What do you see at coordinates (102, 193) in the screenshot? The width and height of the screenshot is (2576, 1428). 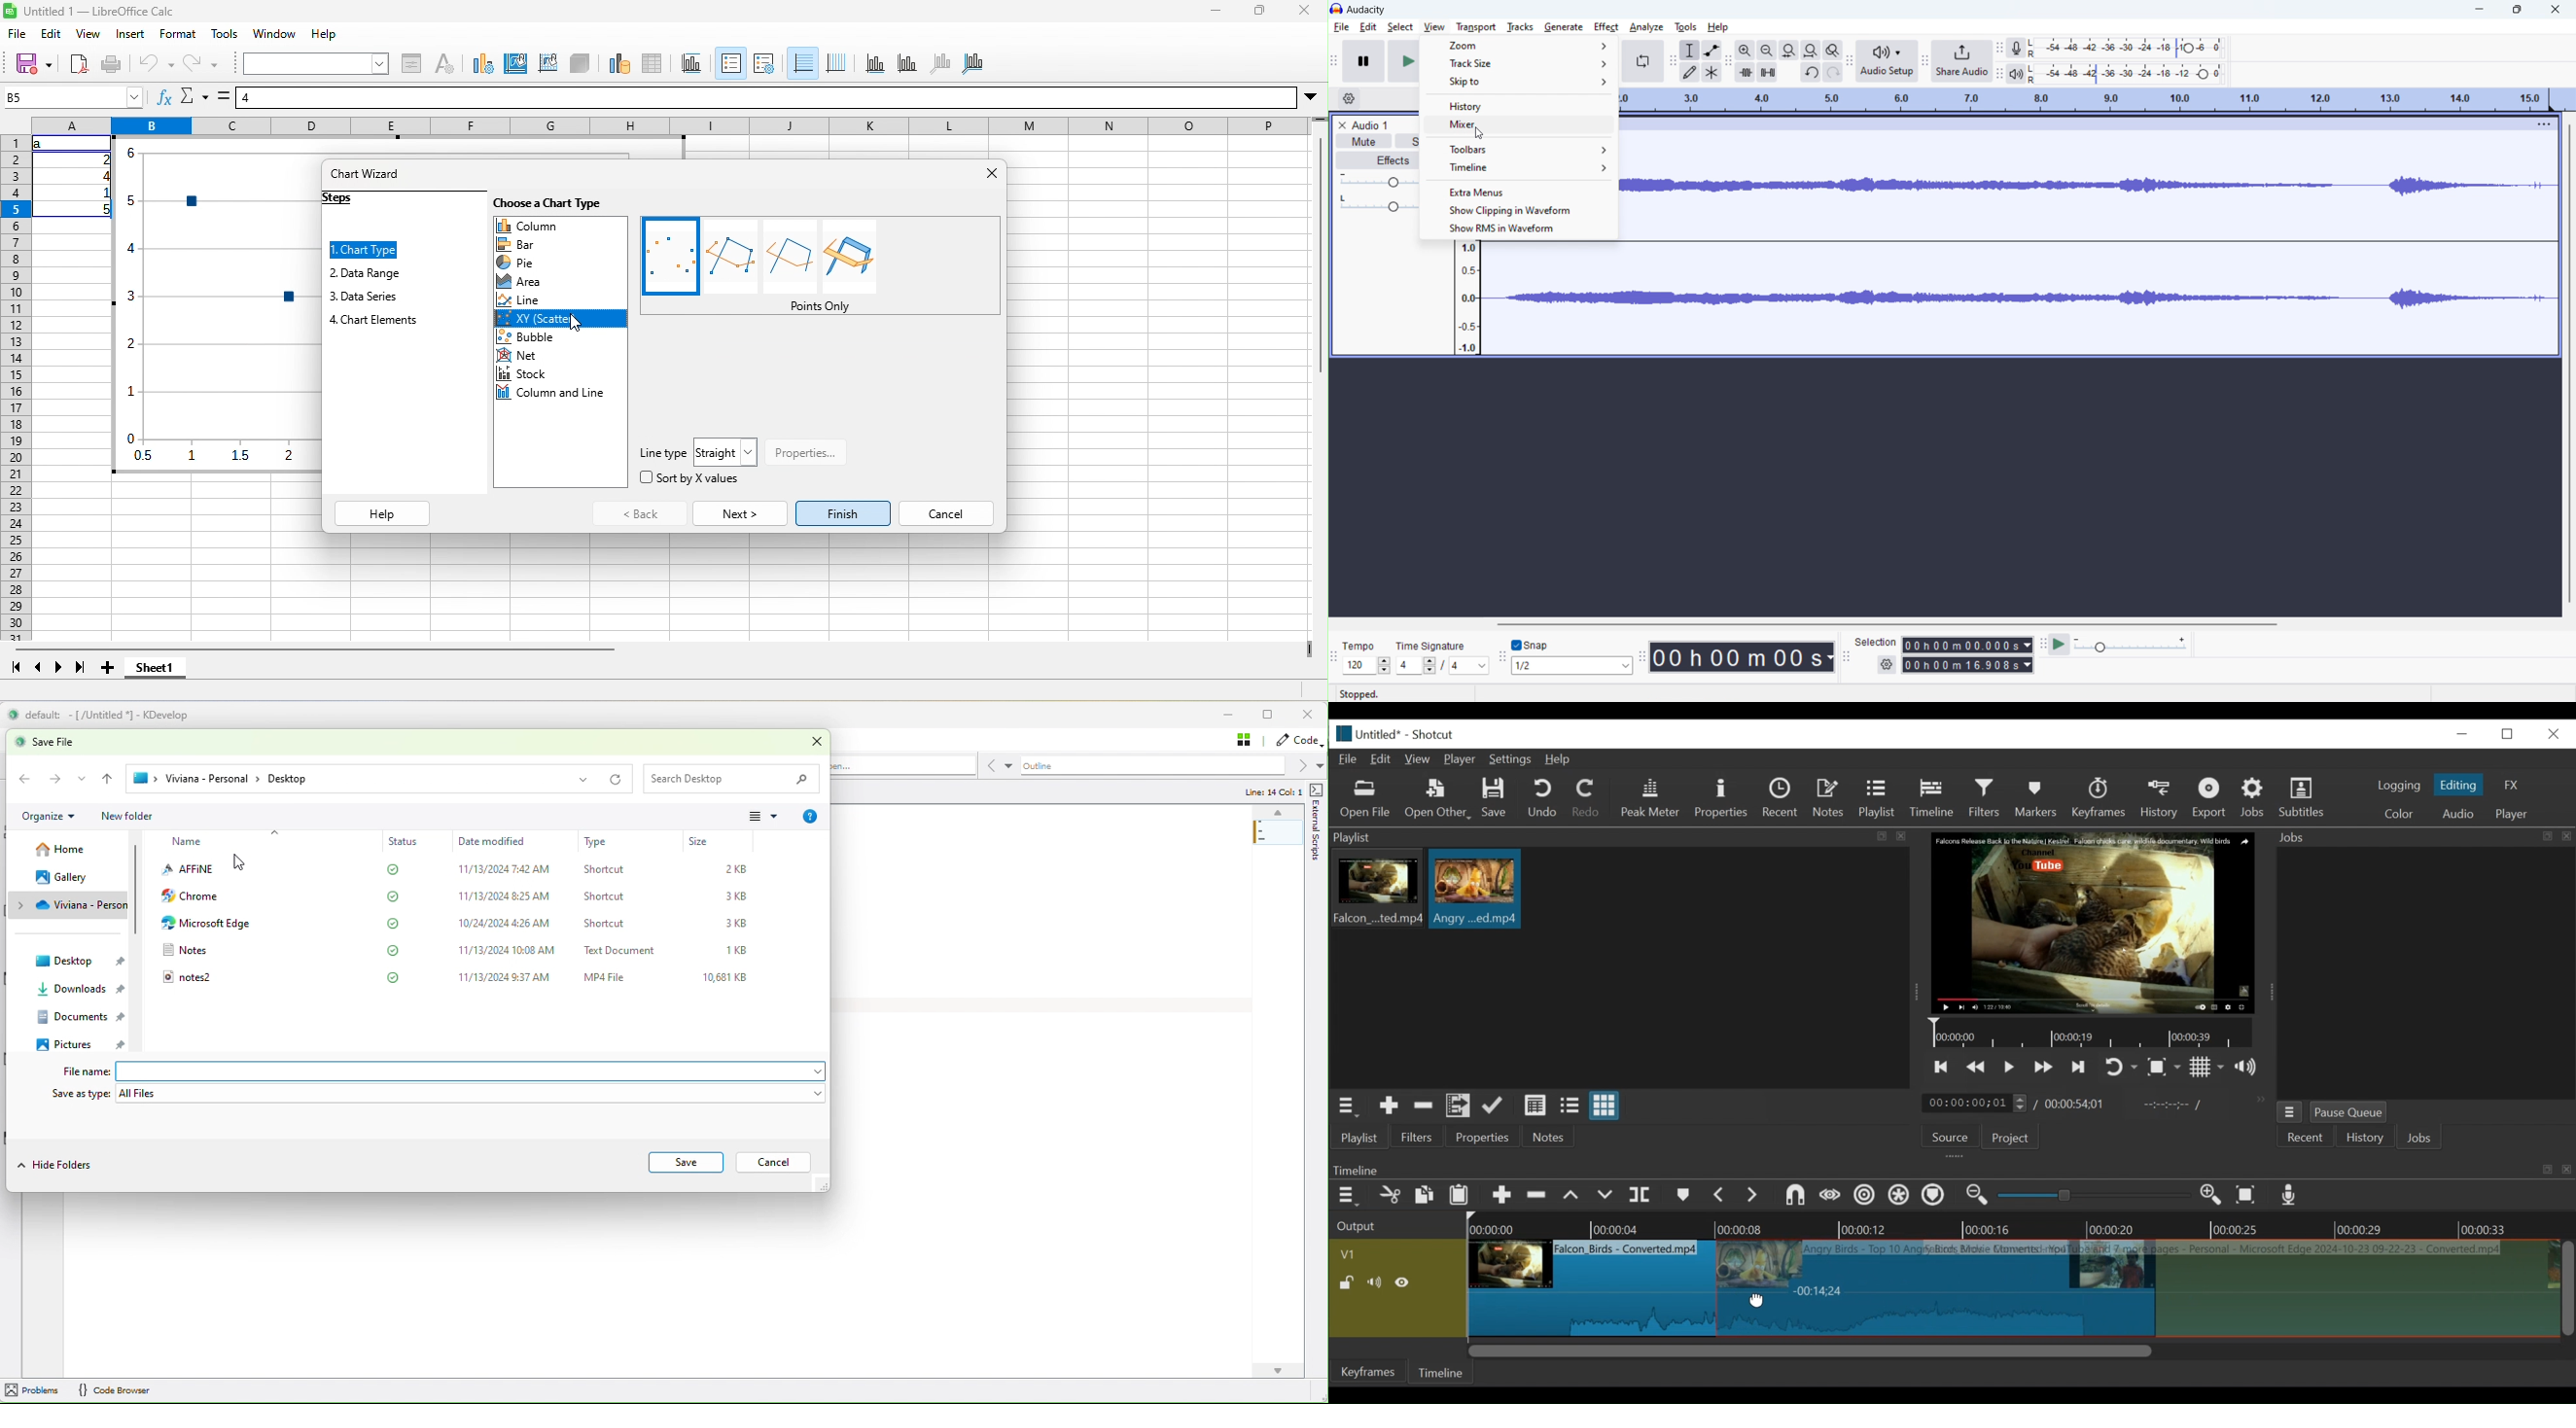 I see `1` at bounding box center [102, 193].